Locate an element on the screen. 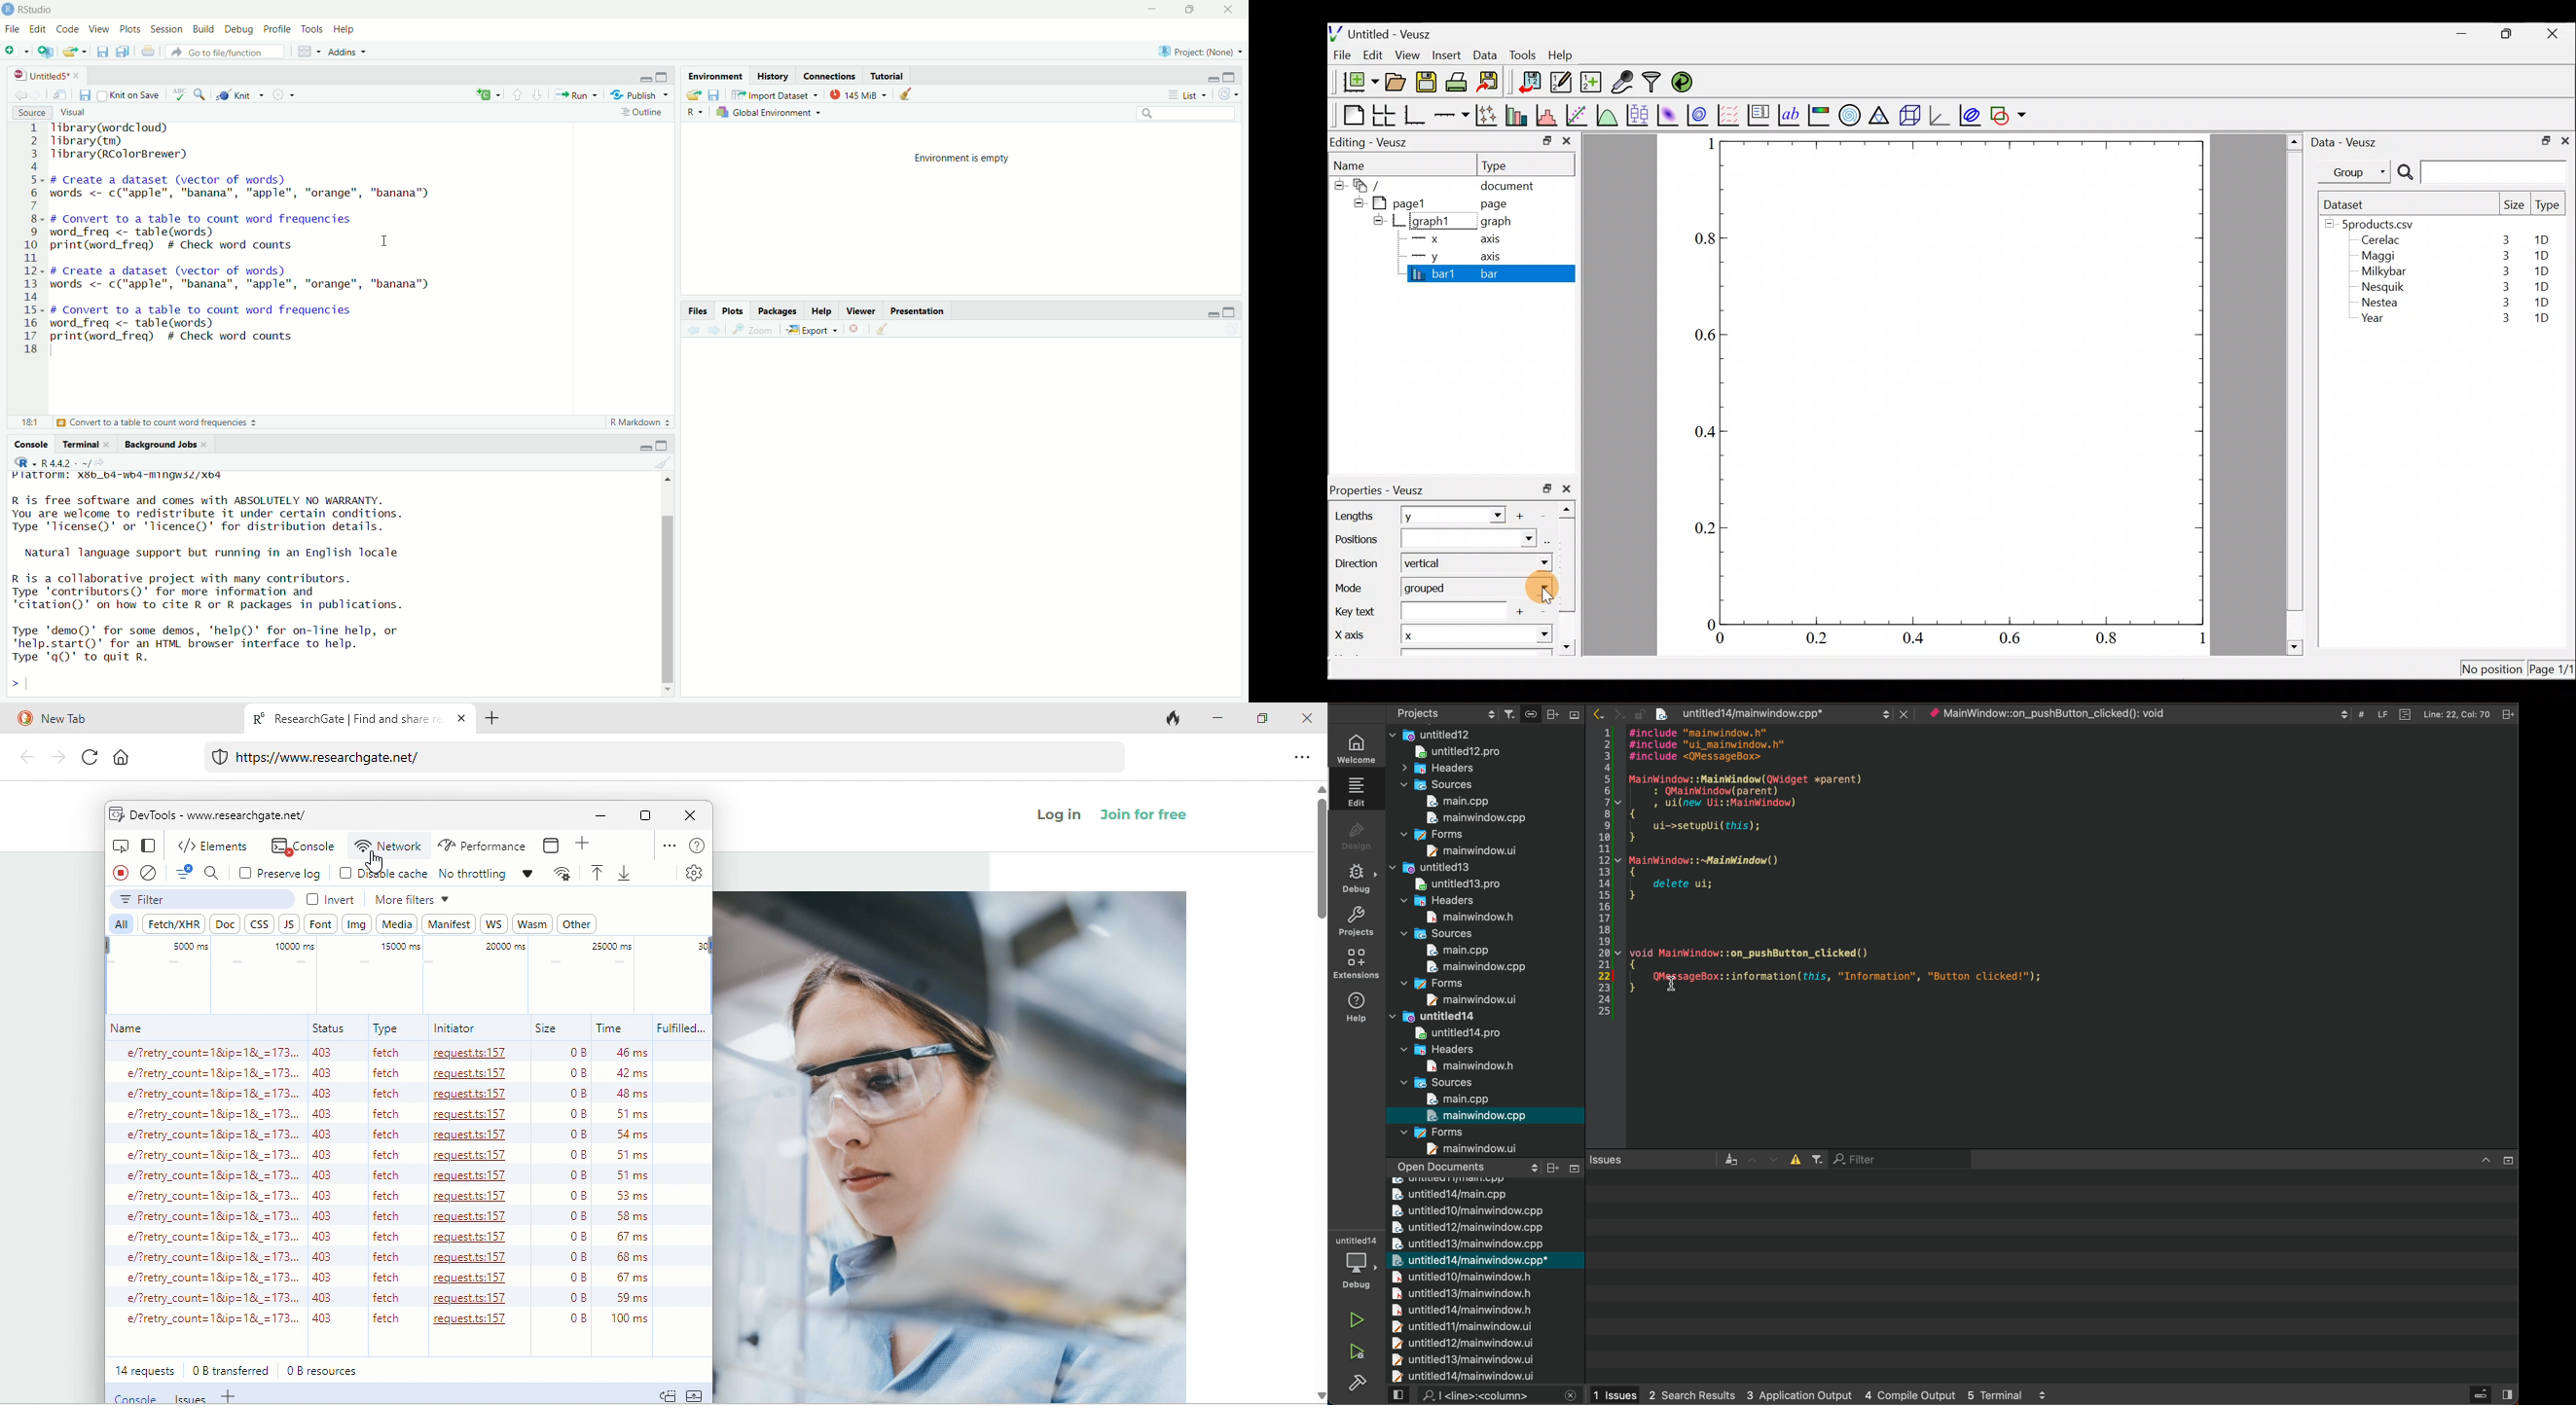 The image size is (2576, 1428). Presentation is located at coordinates (917, 310).